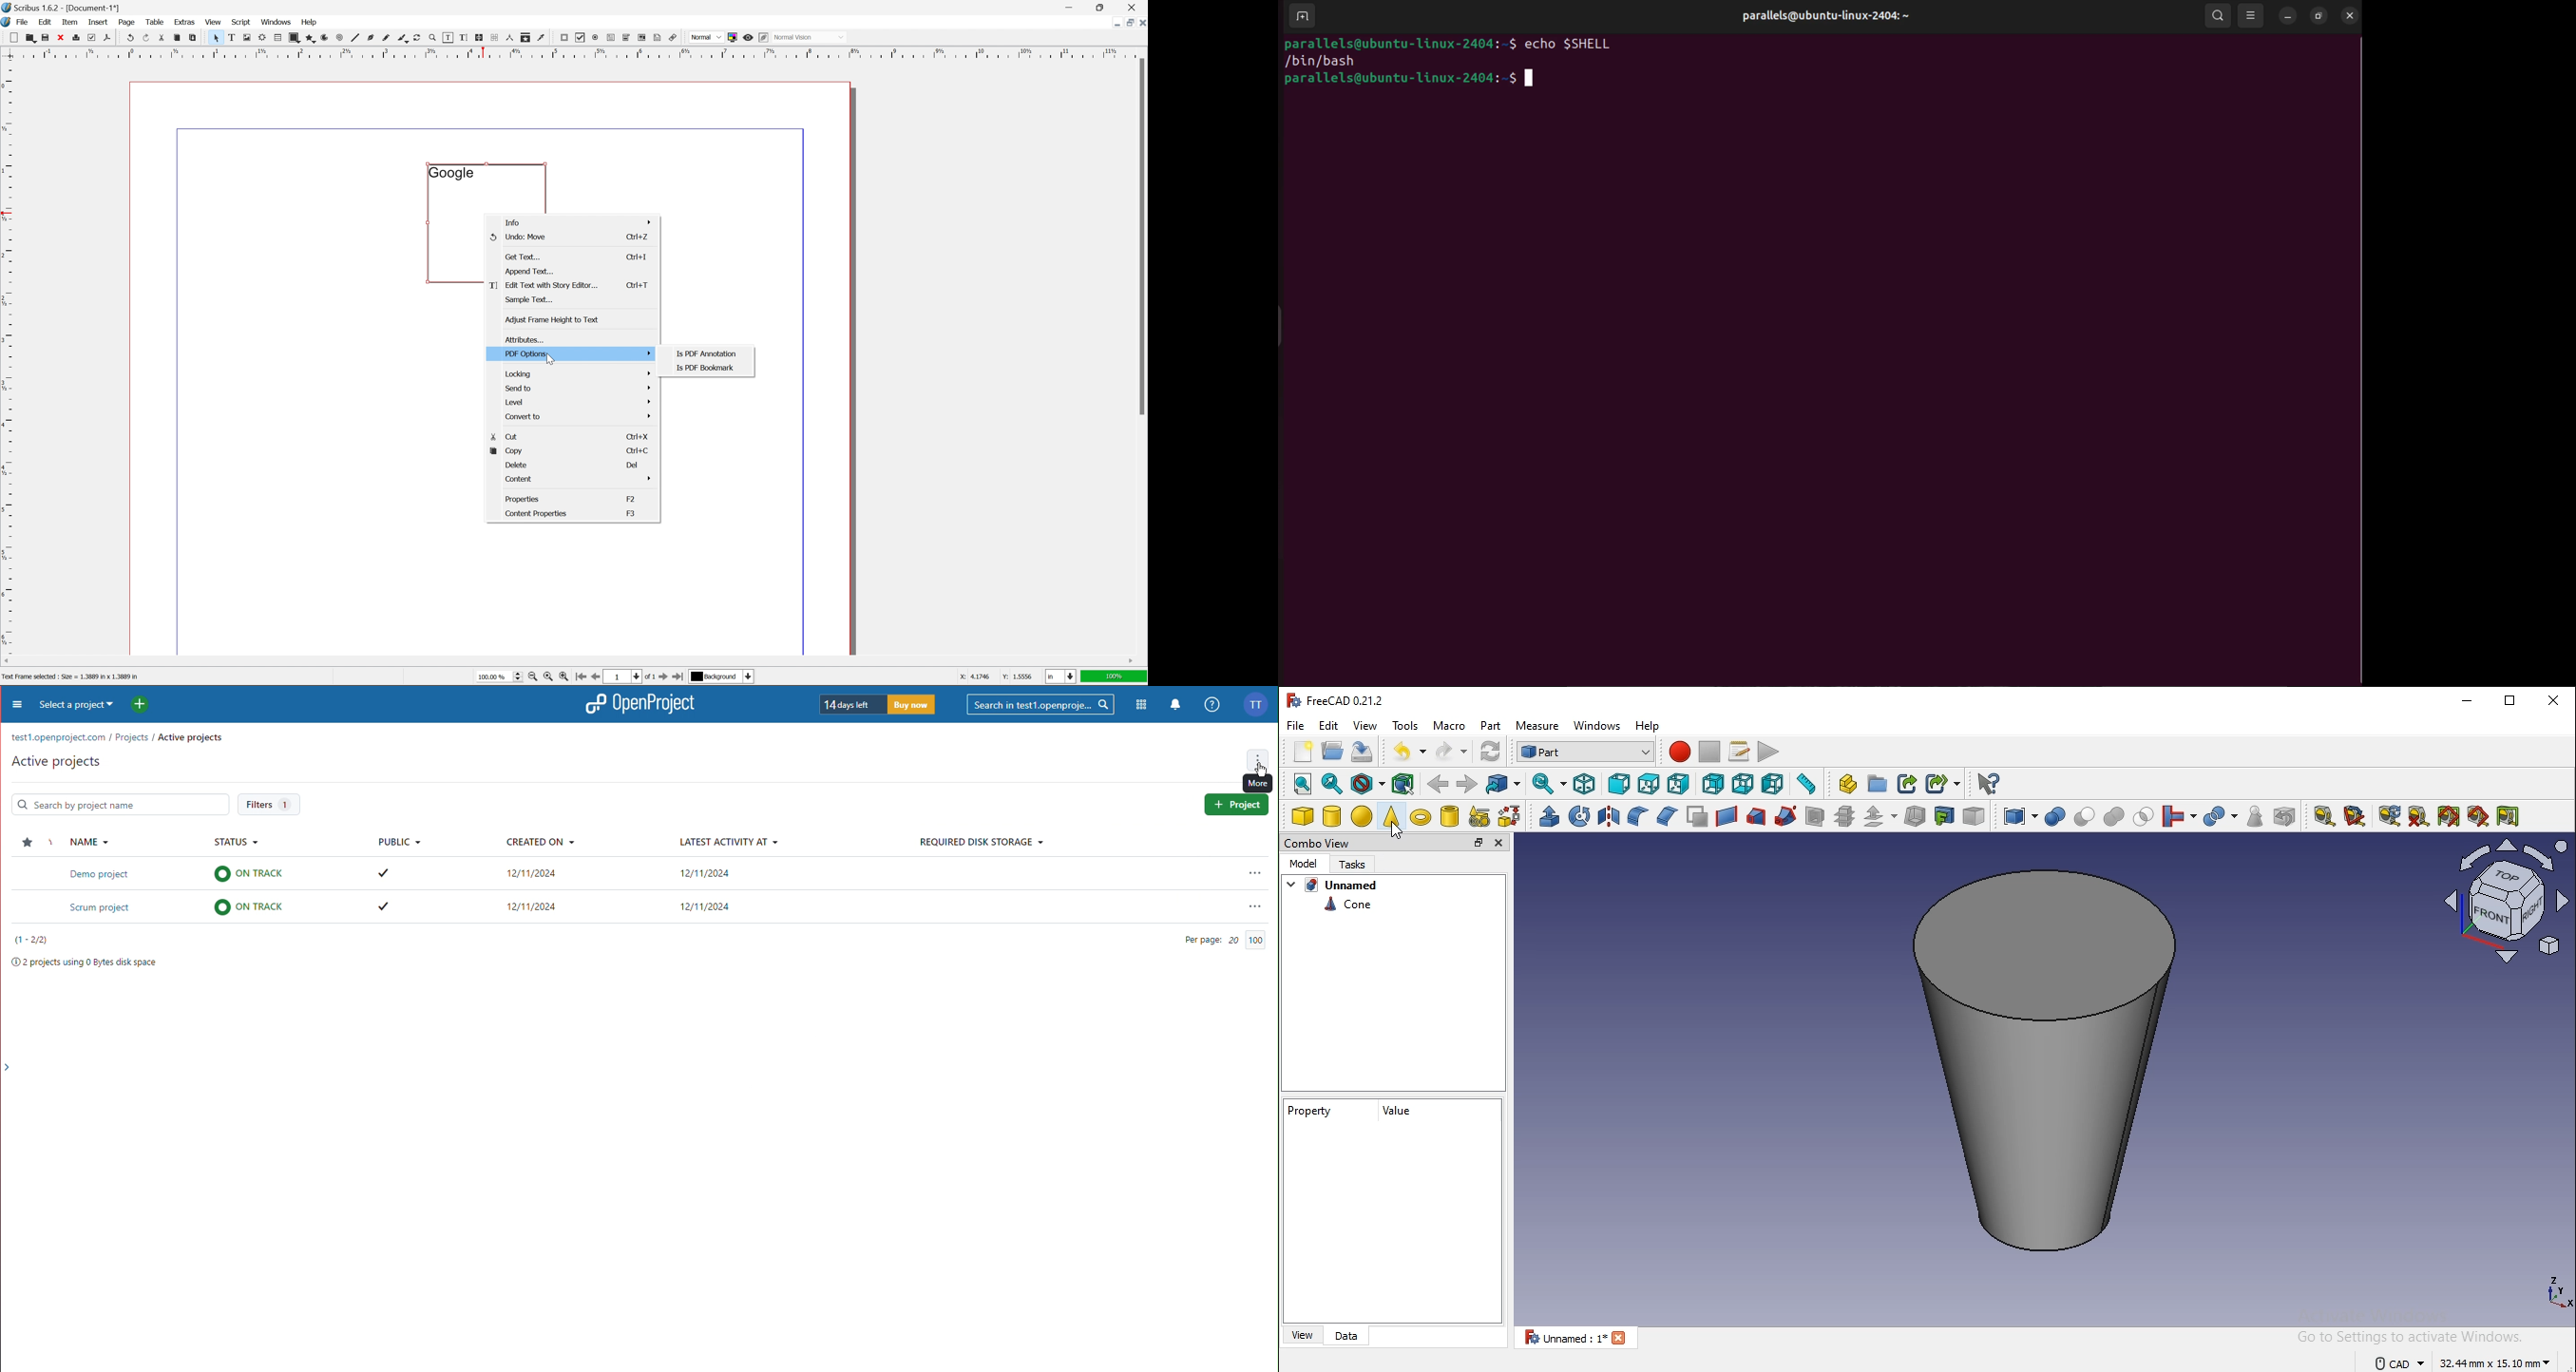 This screenshot has width=2576, height=1372. Describe the element at coordinates (1114, 677) in the screenshot. I see `100%` at that location.